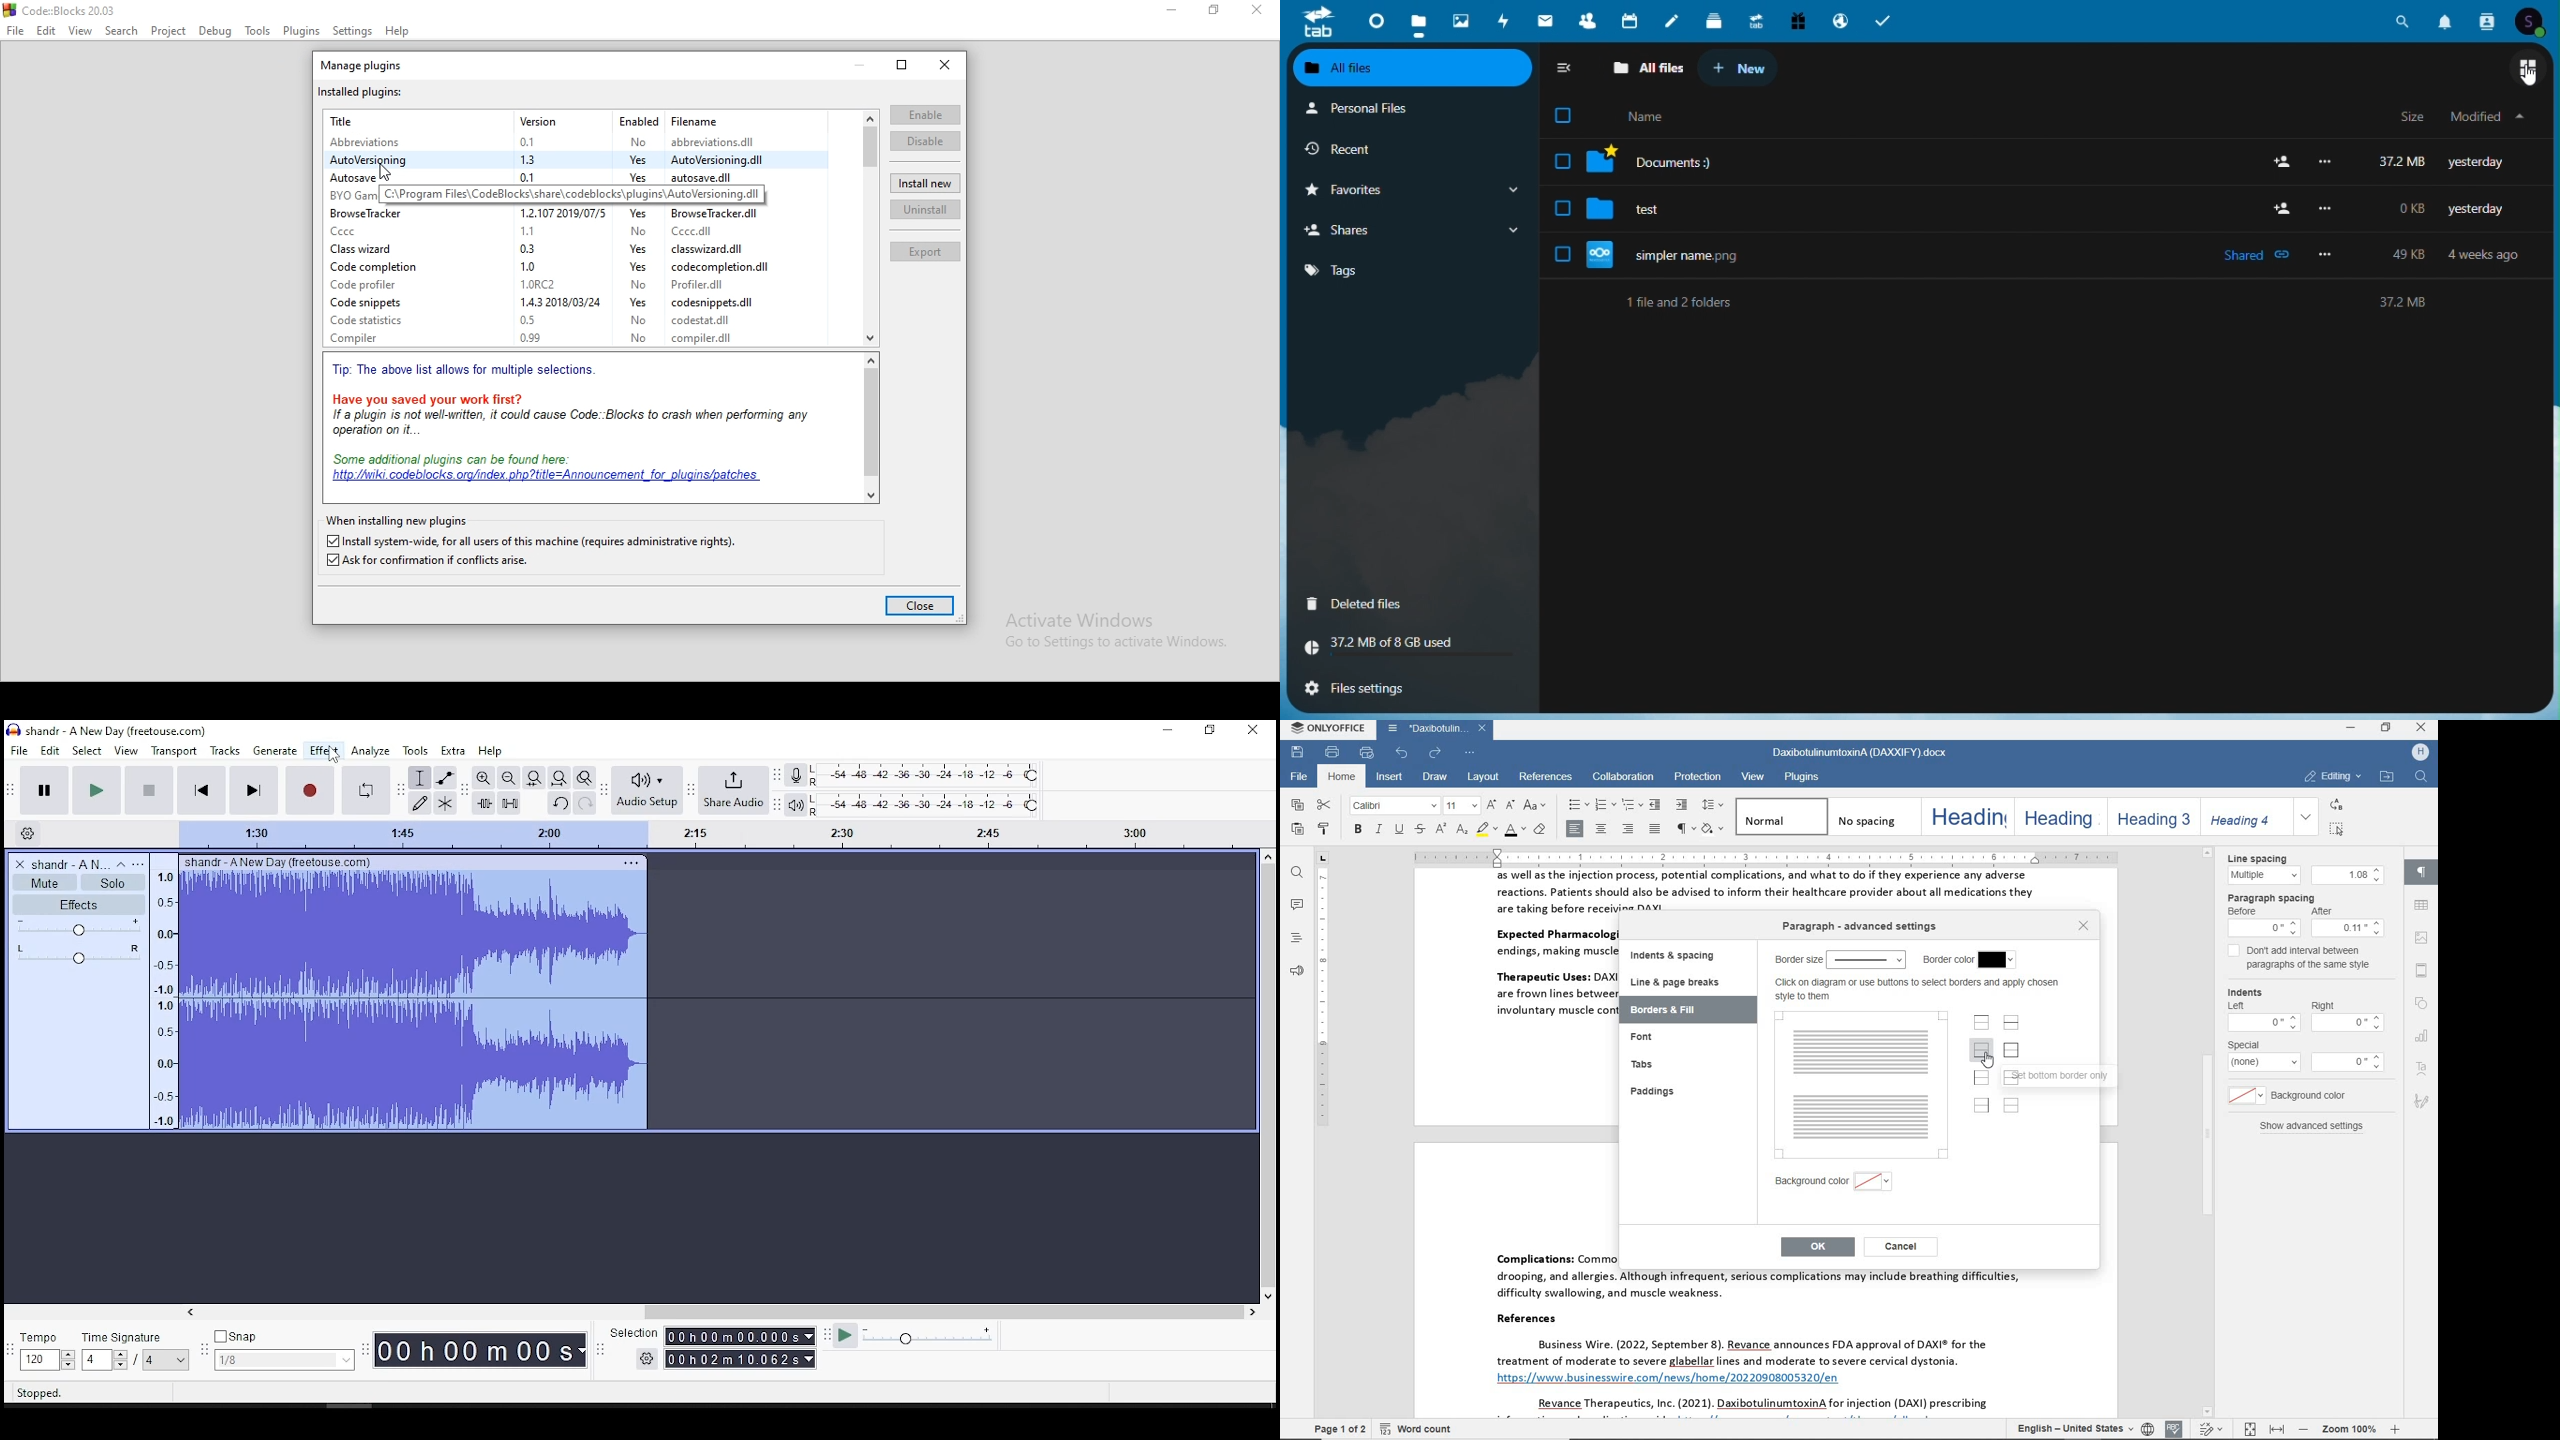 The height and width of the screenshot is (1456, 2576). What do you see at coordinates (1440, 830) in the screenshot?
I see `superscript` at bounding box center [1440, 830].